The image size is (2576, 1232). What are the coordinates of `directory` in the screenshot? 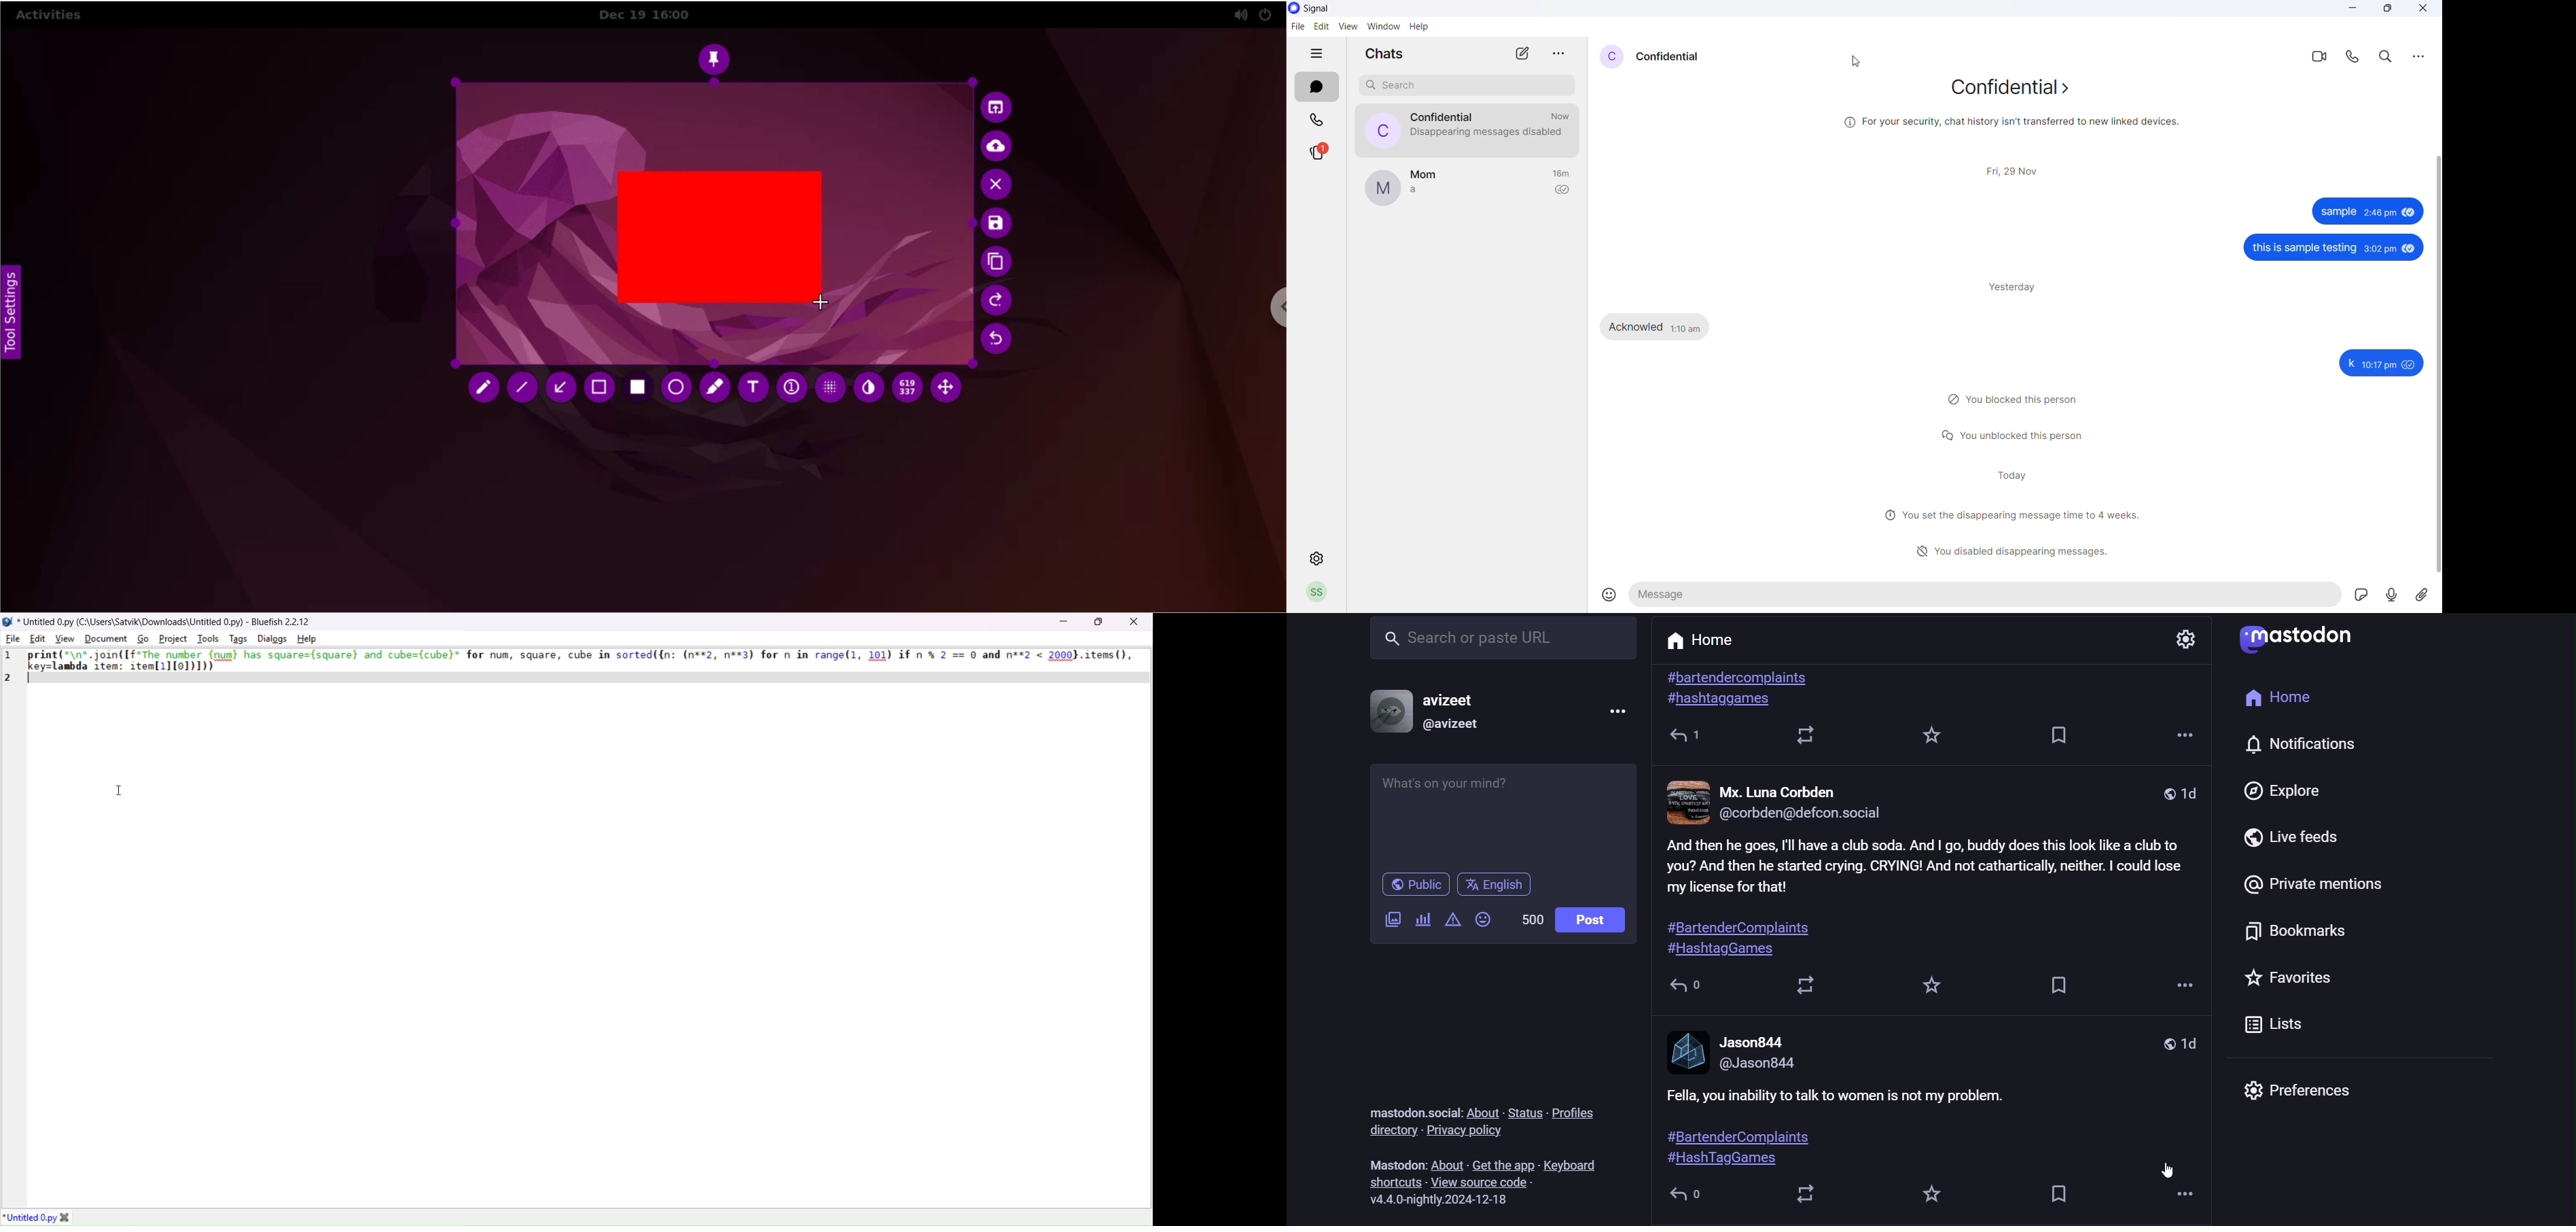 It's located at (1390, 1132).